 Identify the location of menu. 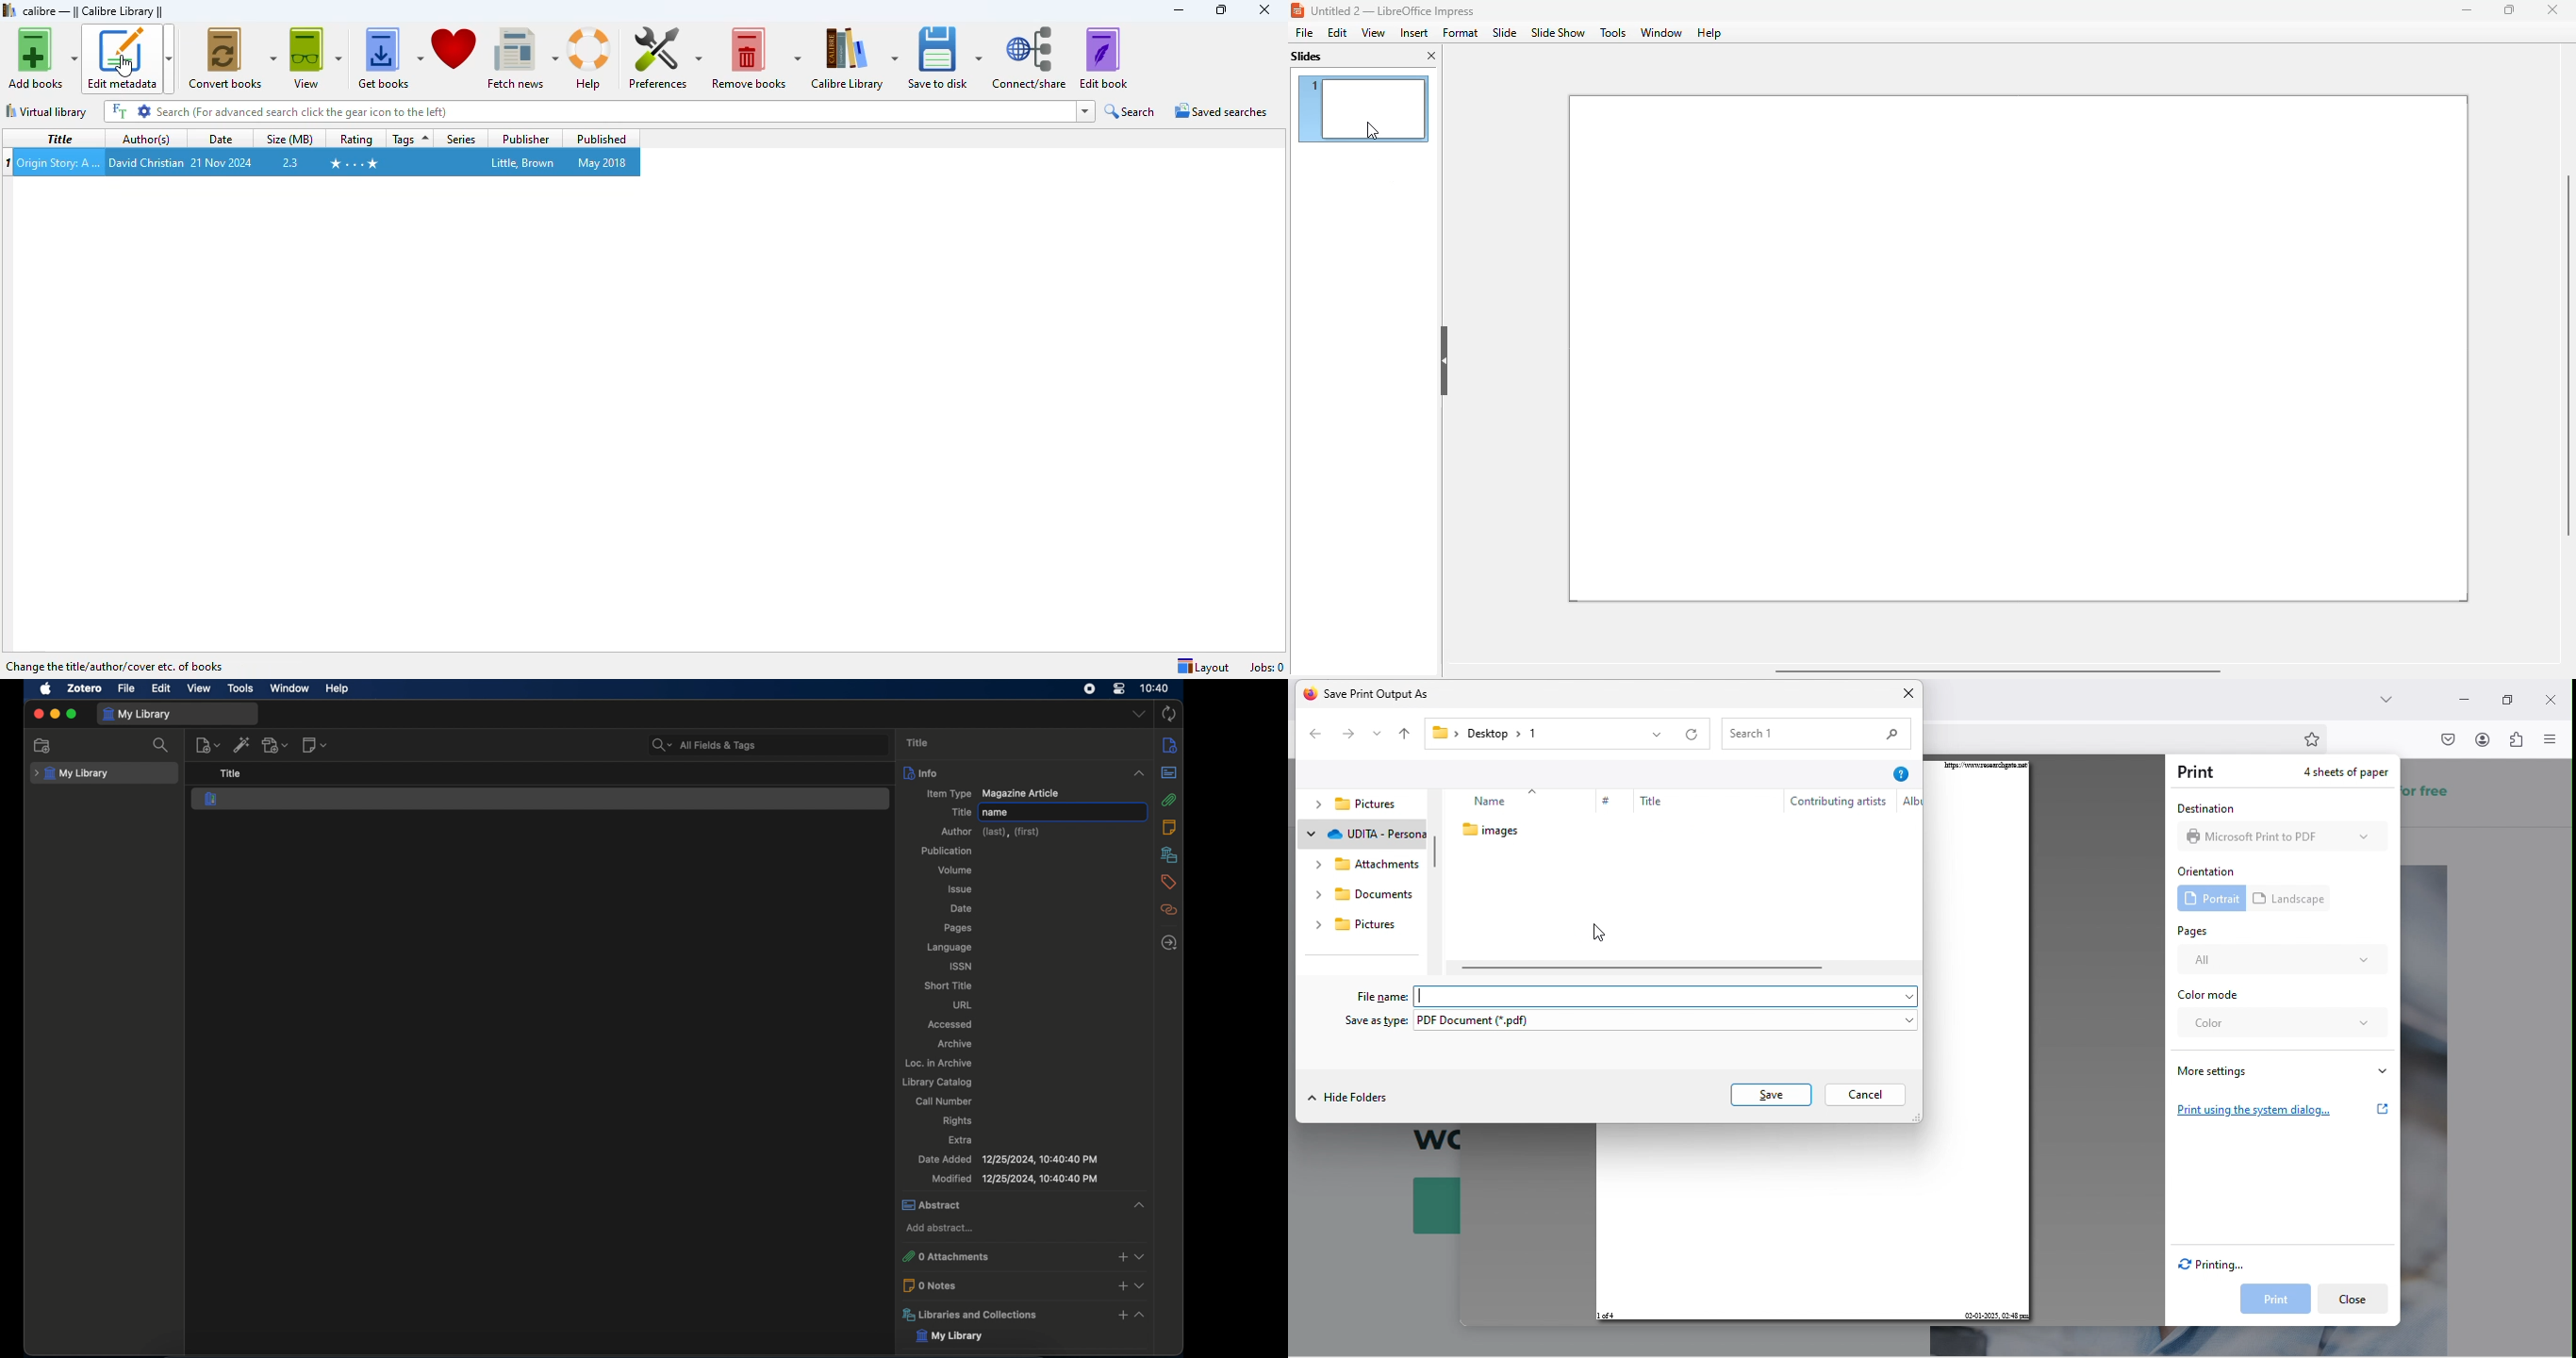
(2556, 737).